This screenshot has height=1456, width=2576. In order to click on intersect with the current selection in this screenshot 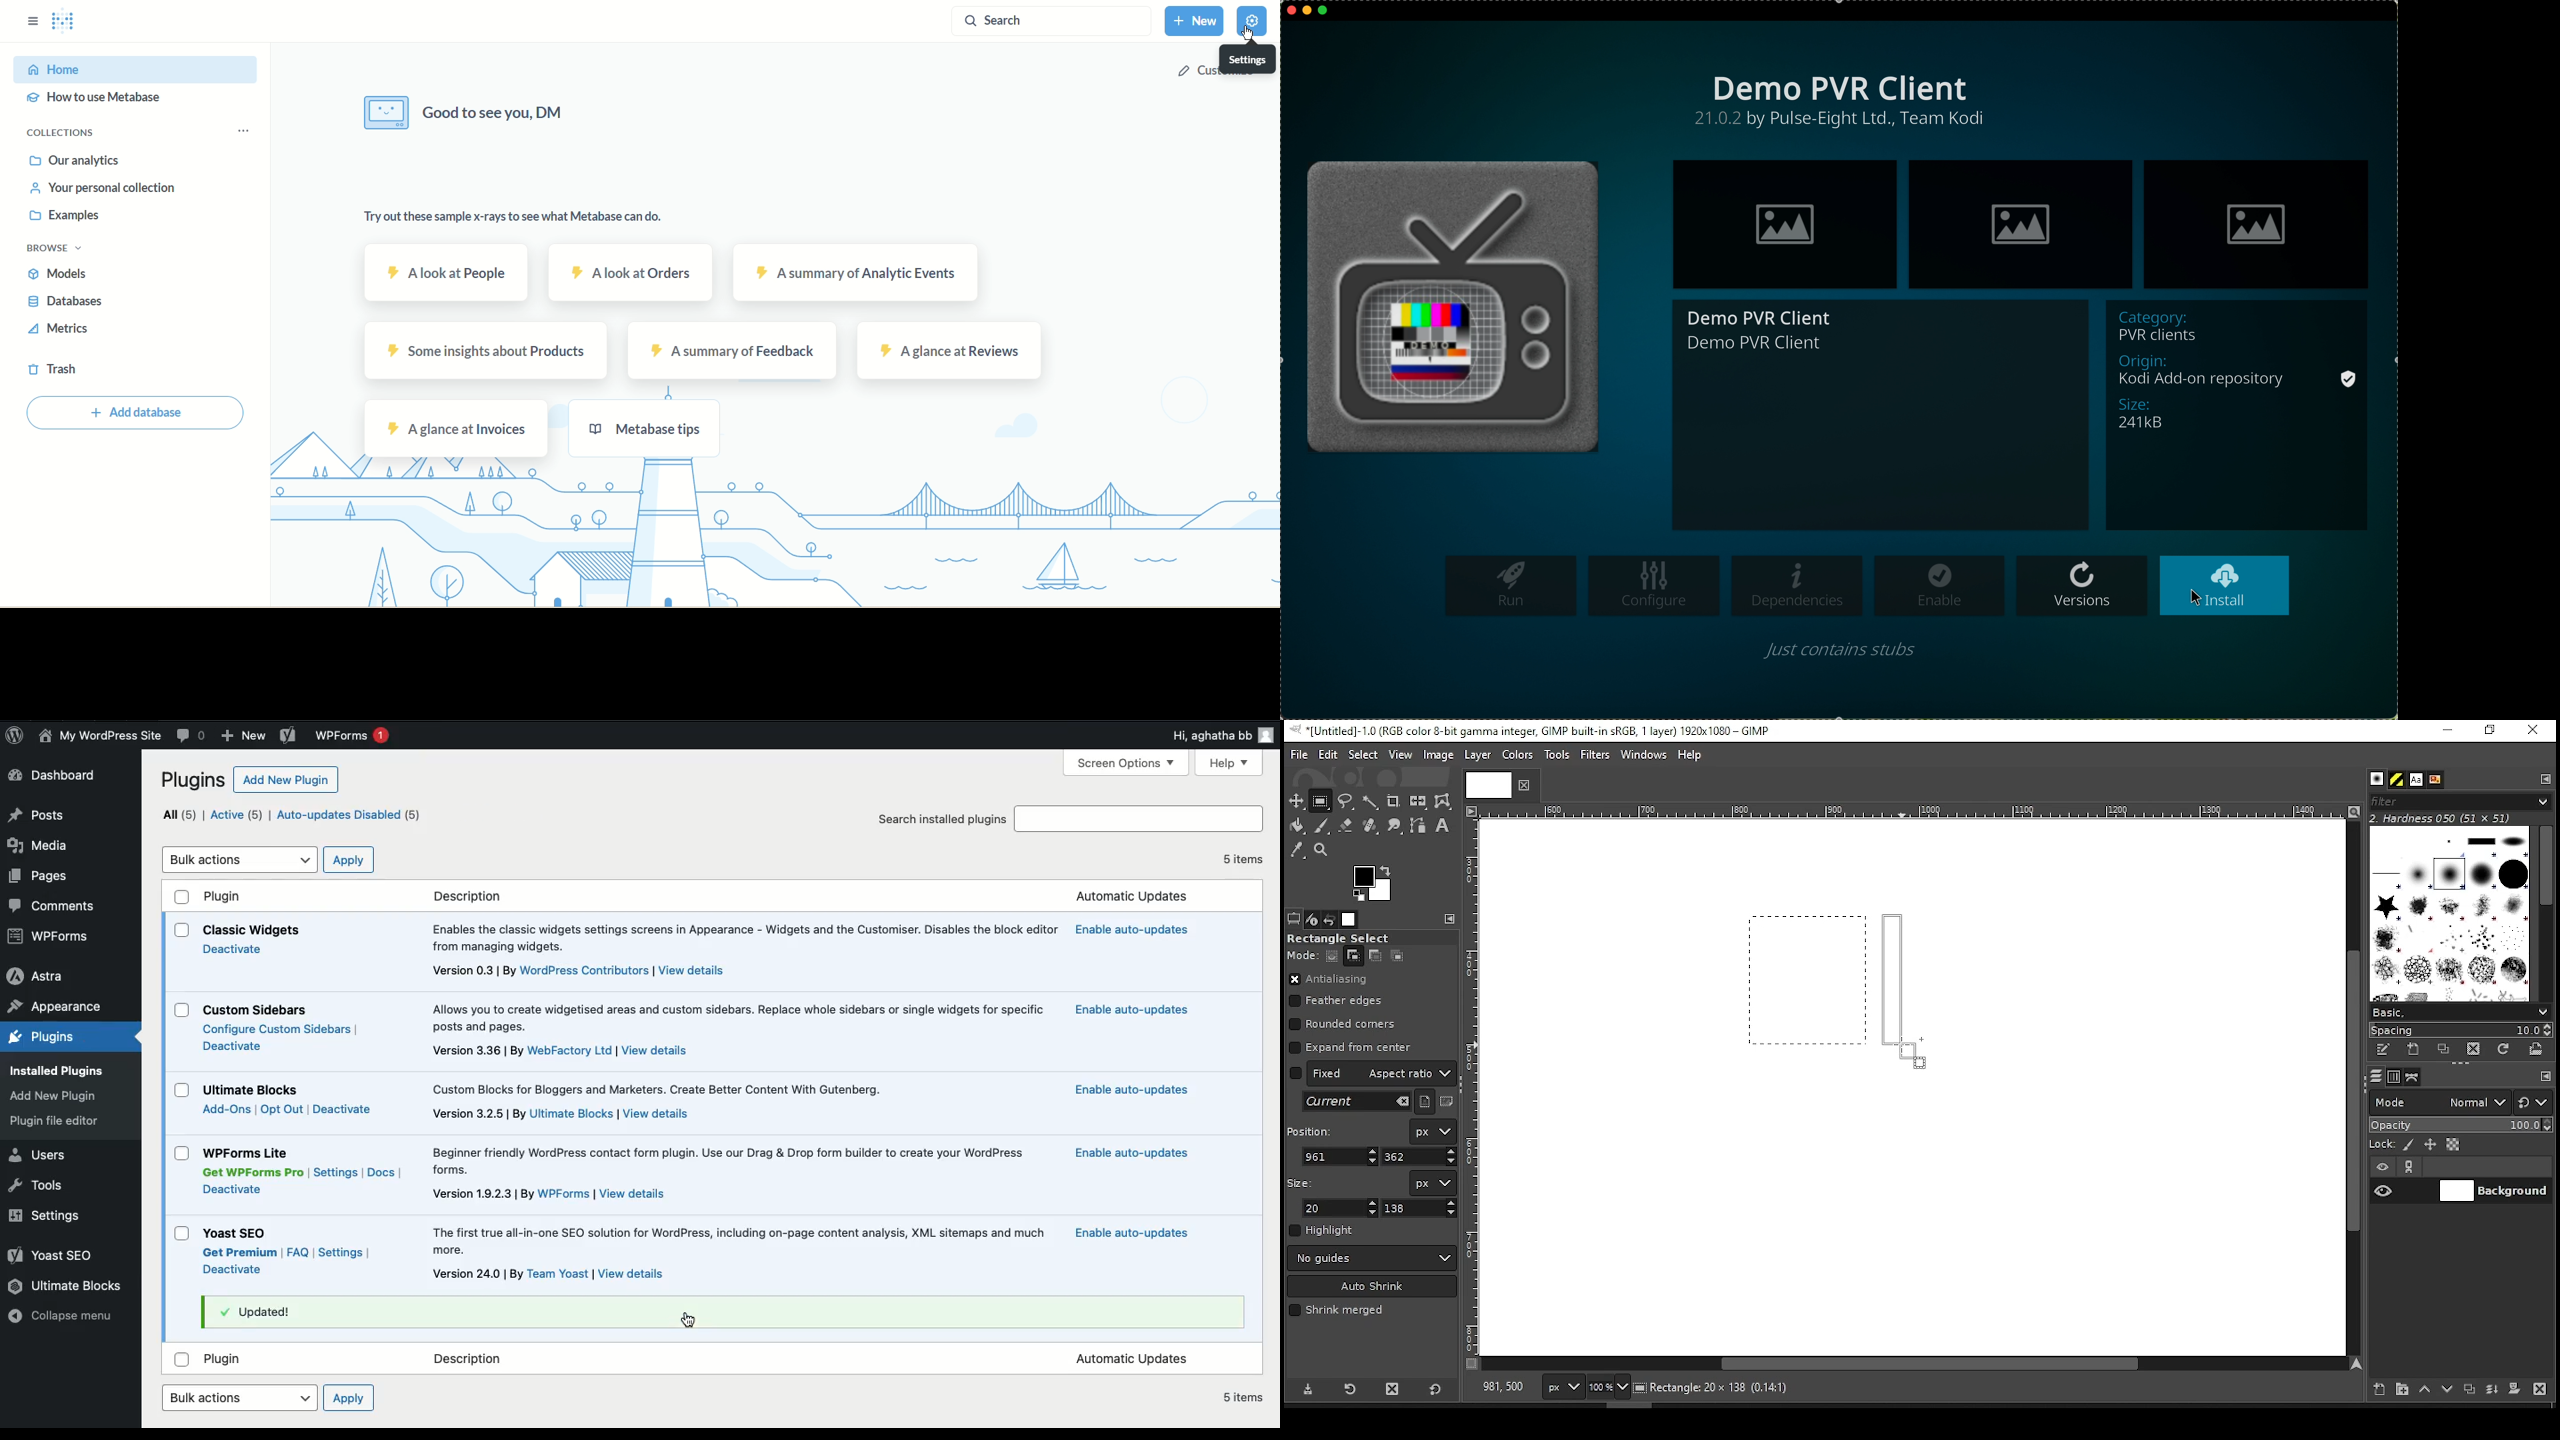, I will do `click(1396, 955)`.